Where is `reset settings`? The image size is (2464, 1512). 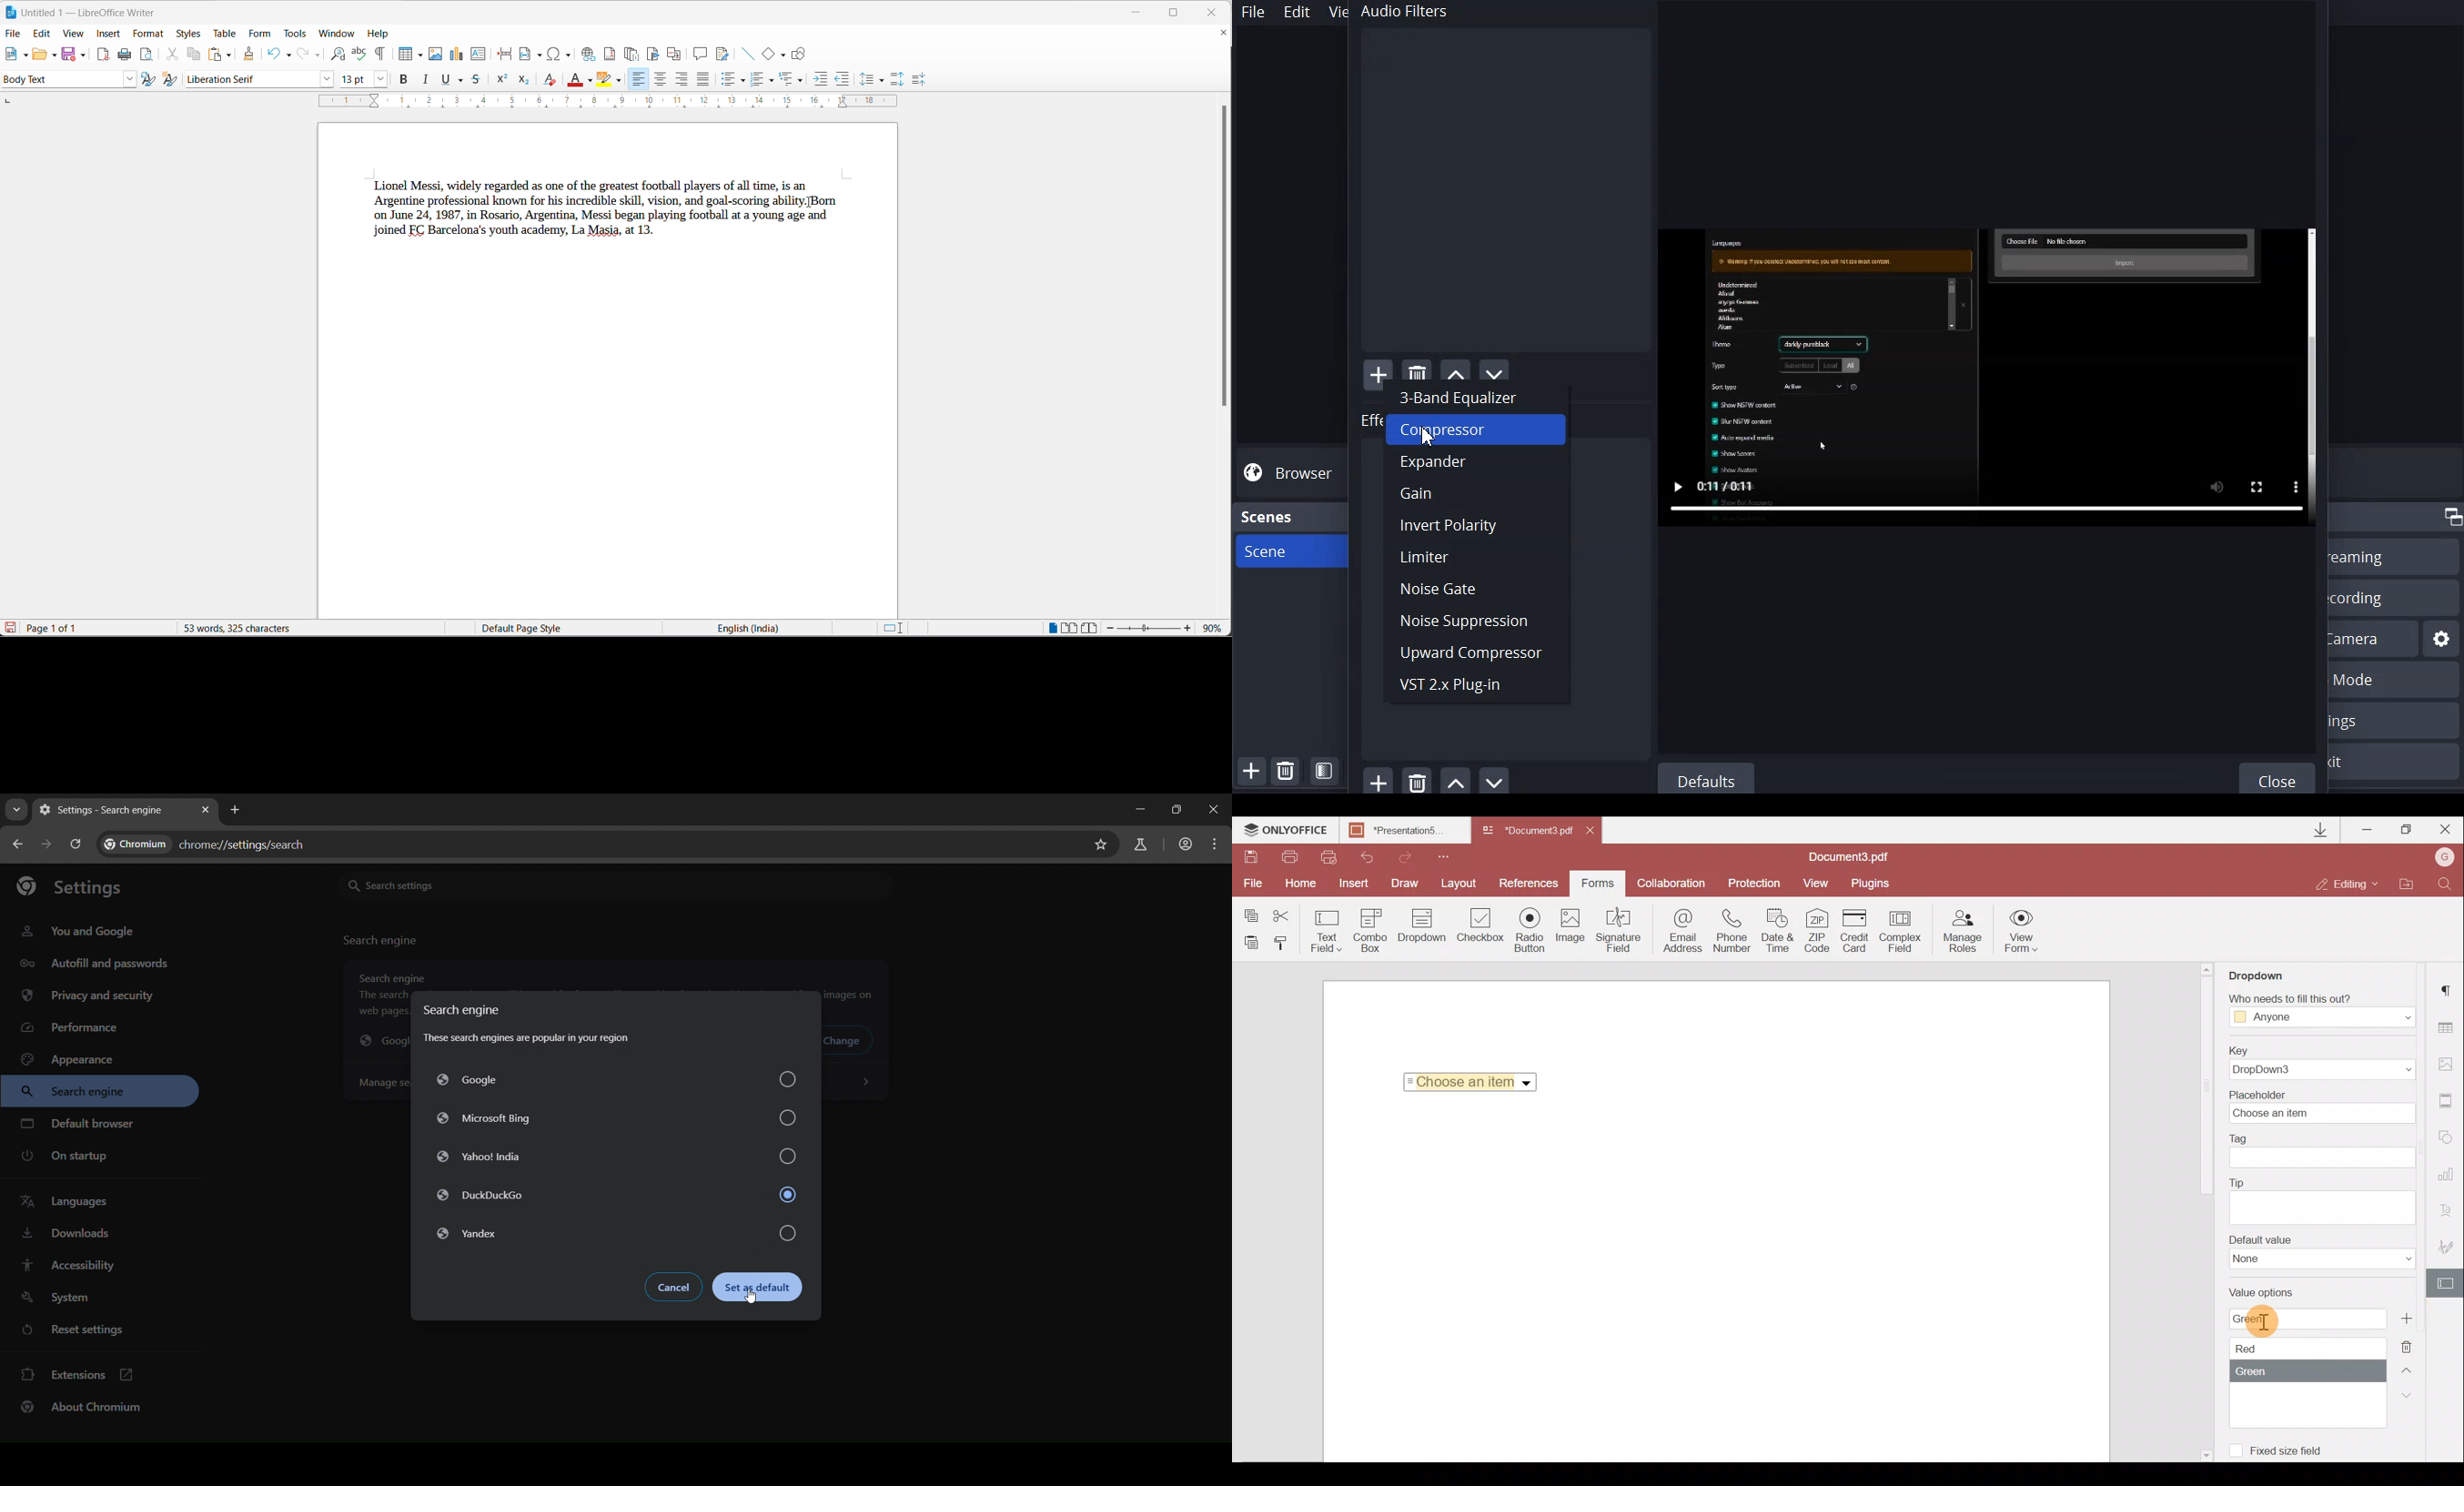 reset settings is located at coordinates (77, 1329).